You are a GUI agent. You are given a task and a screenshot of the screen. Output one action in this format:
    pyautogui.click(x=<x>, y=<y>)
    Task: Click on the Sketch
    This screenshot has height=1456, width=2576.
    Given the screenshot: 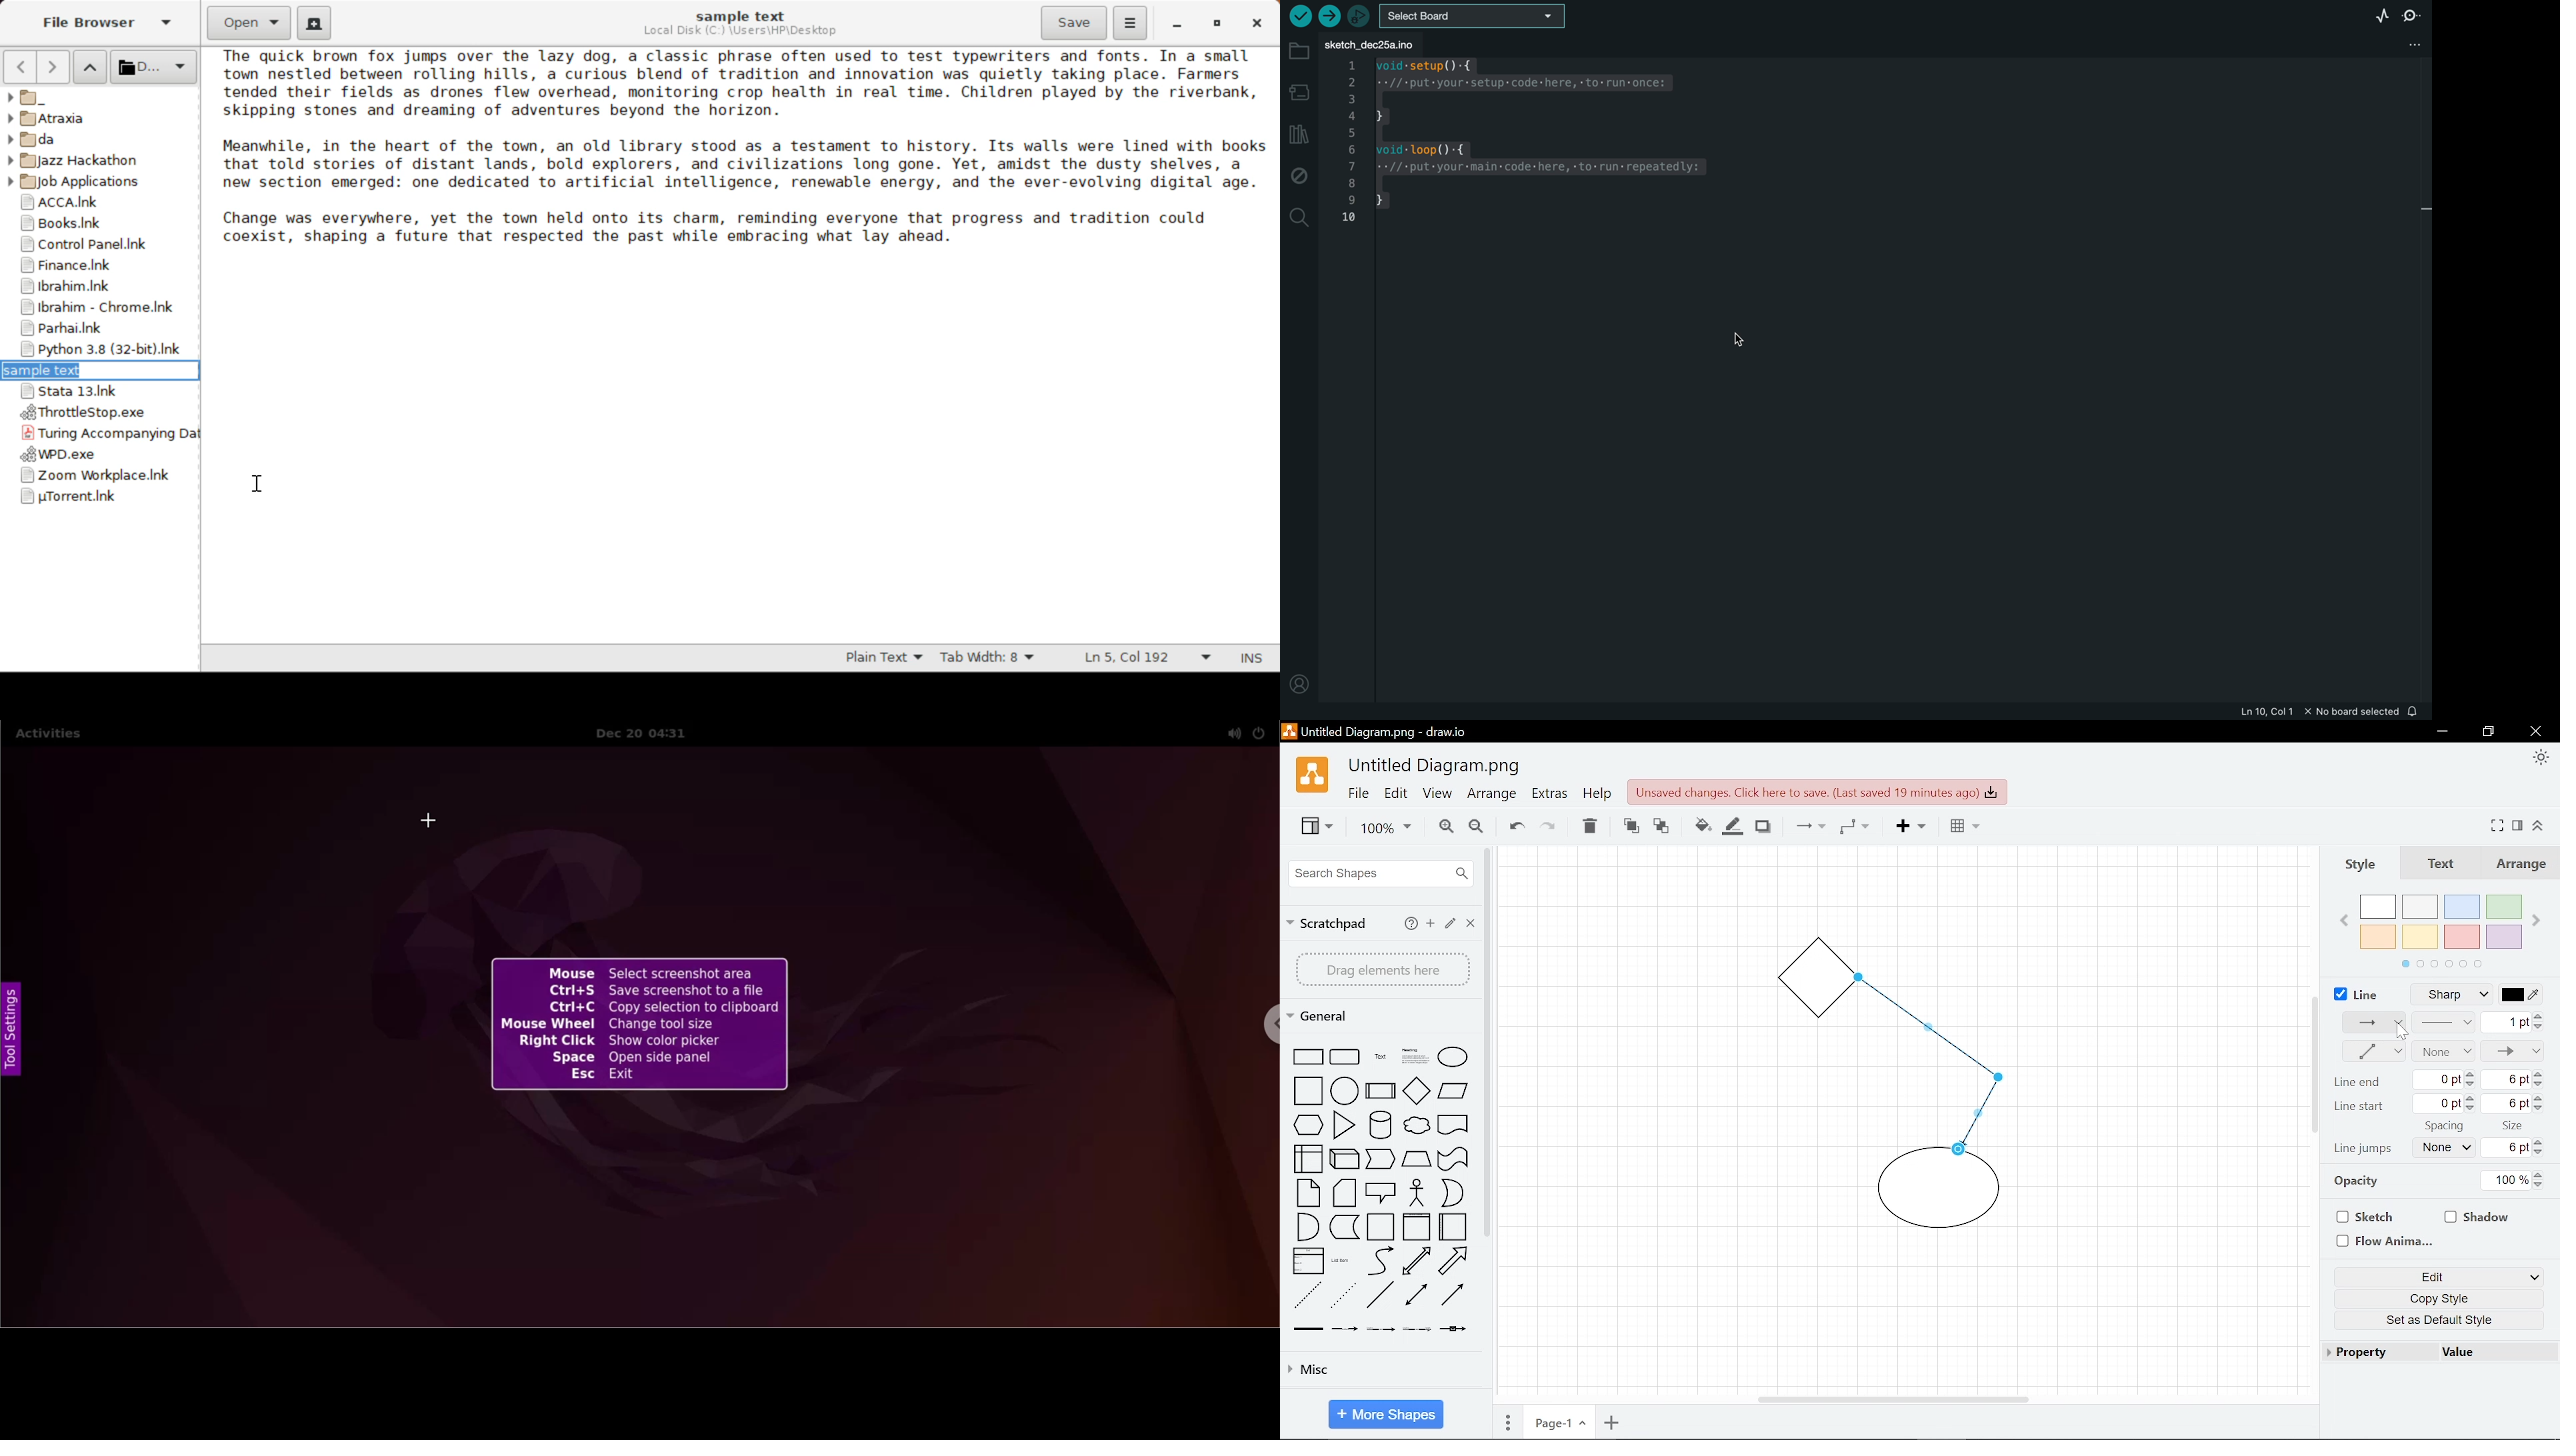 What is the action you would take?
    pyautogui.click(x=2361, y=1218)
    